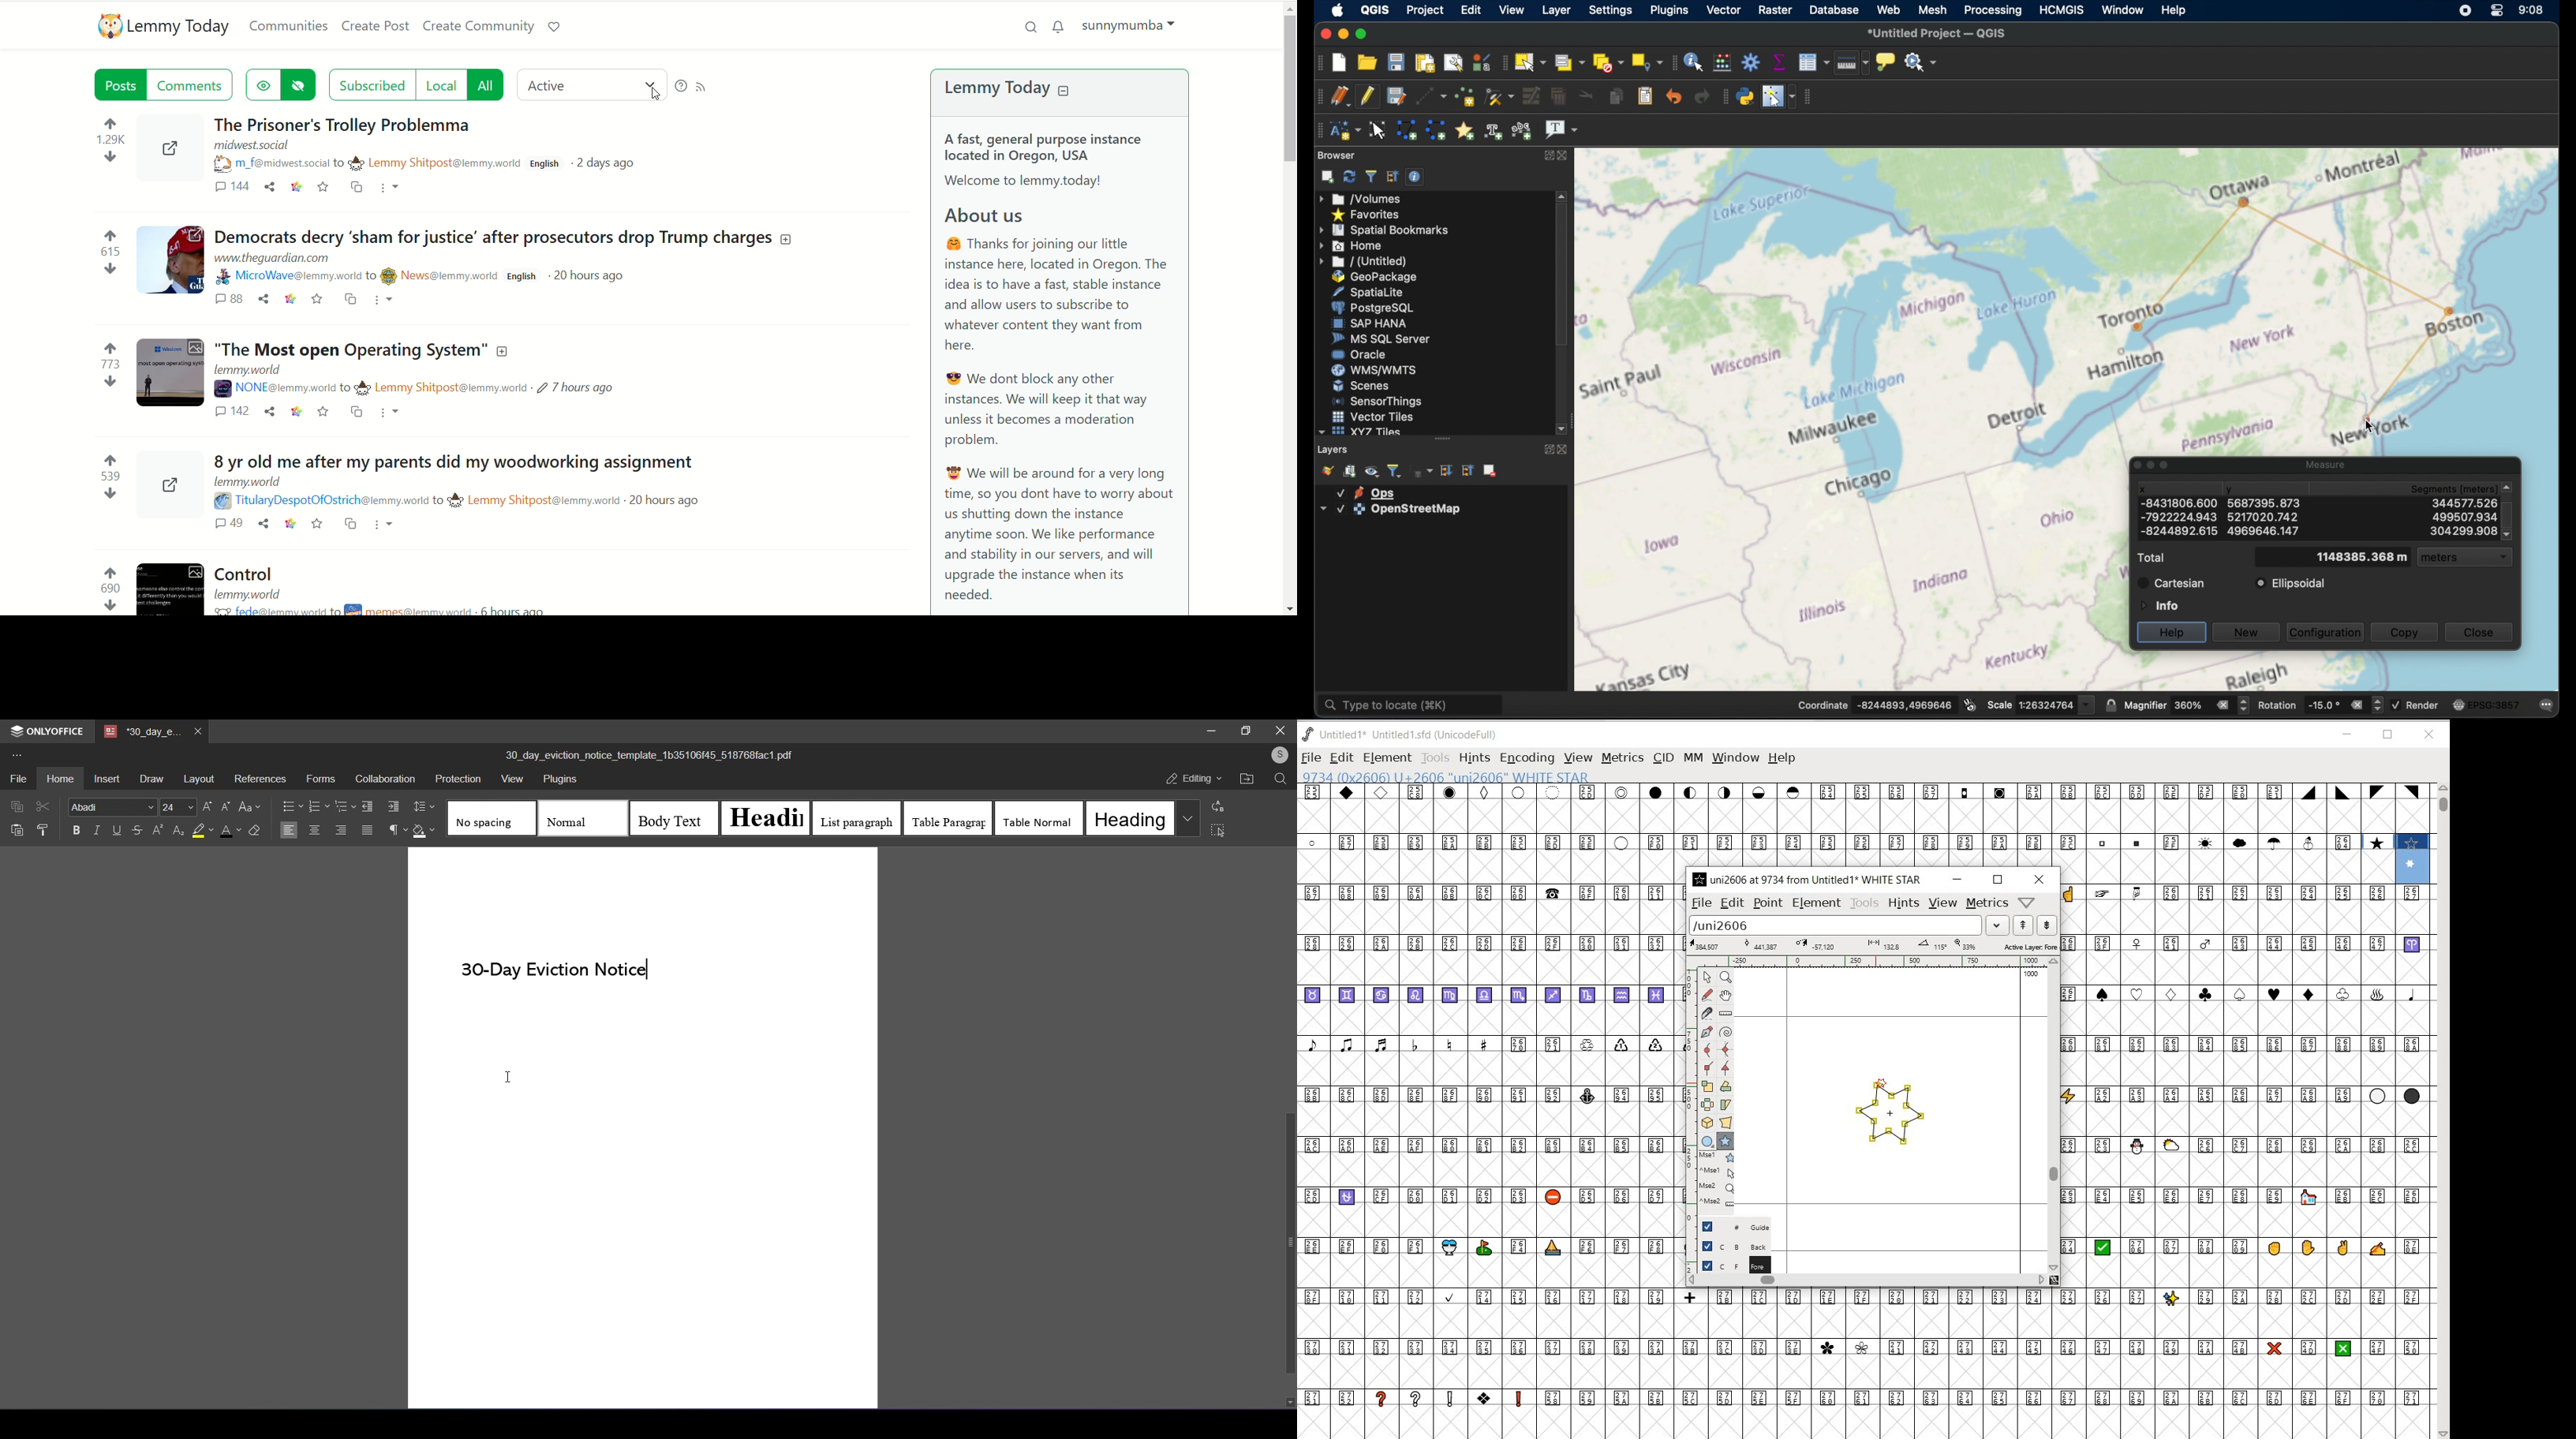  I want to click on insert, so click(107, 778).